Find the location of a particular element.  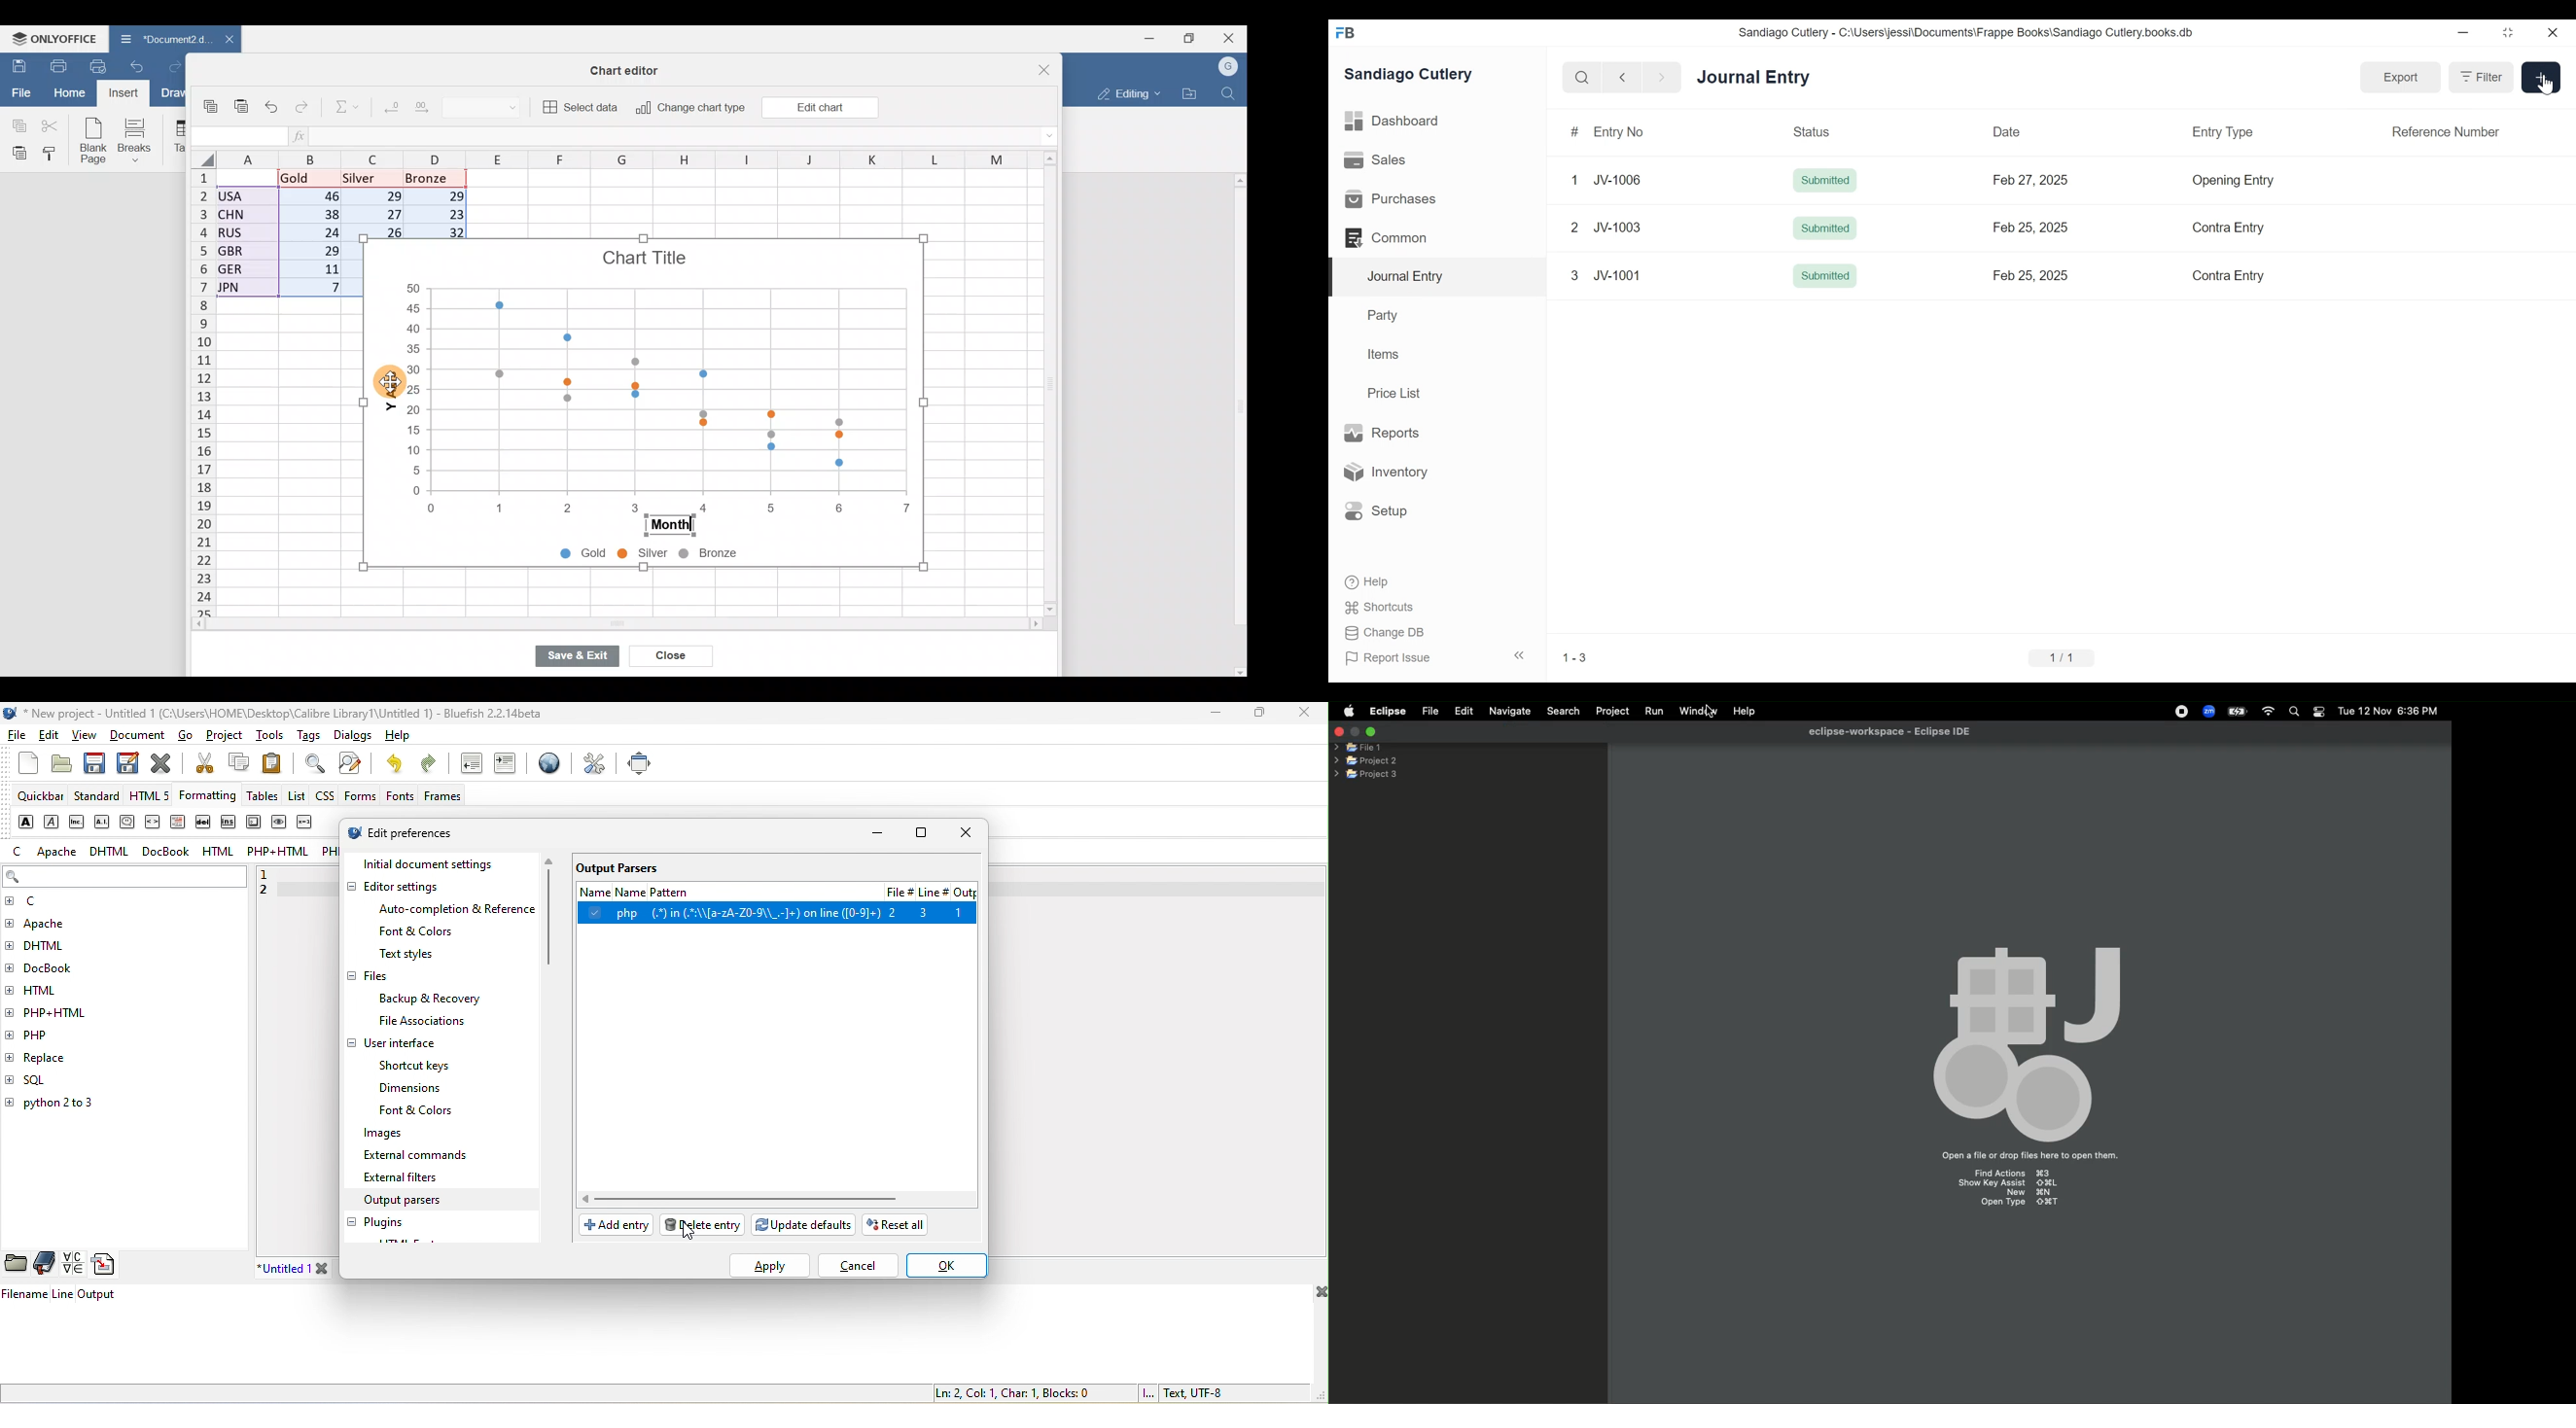

reset all is located at coordinates (900, 1227).